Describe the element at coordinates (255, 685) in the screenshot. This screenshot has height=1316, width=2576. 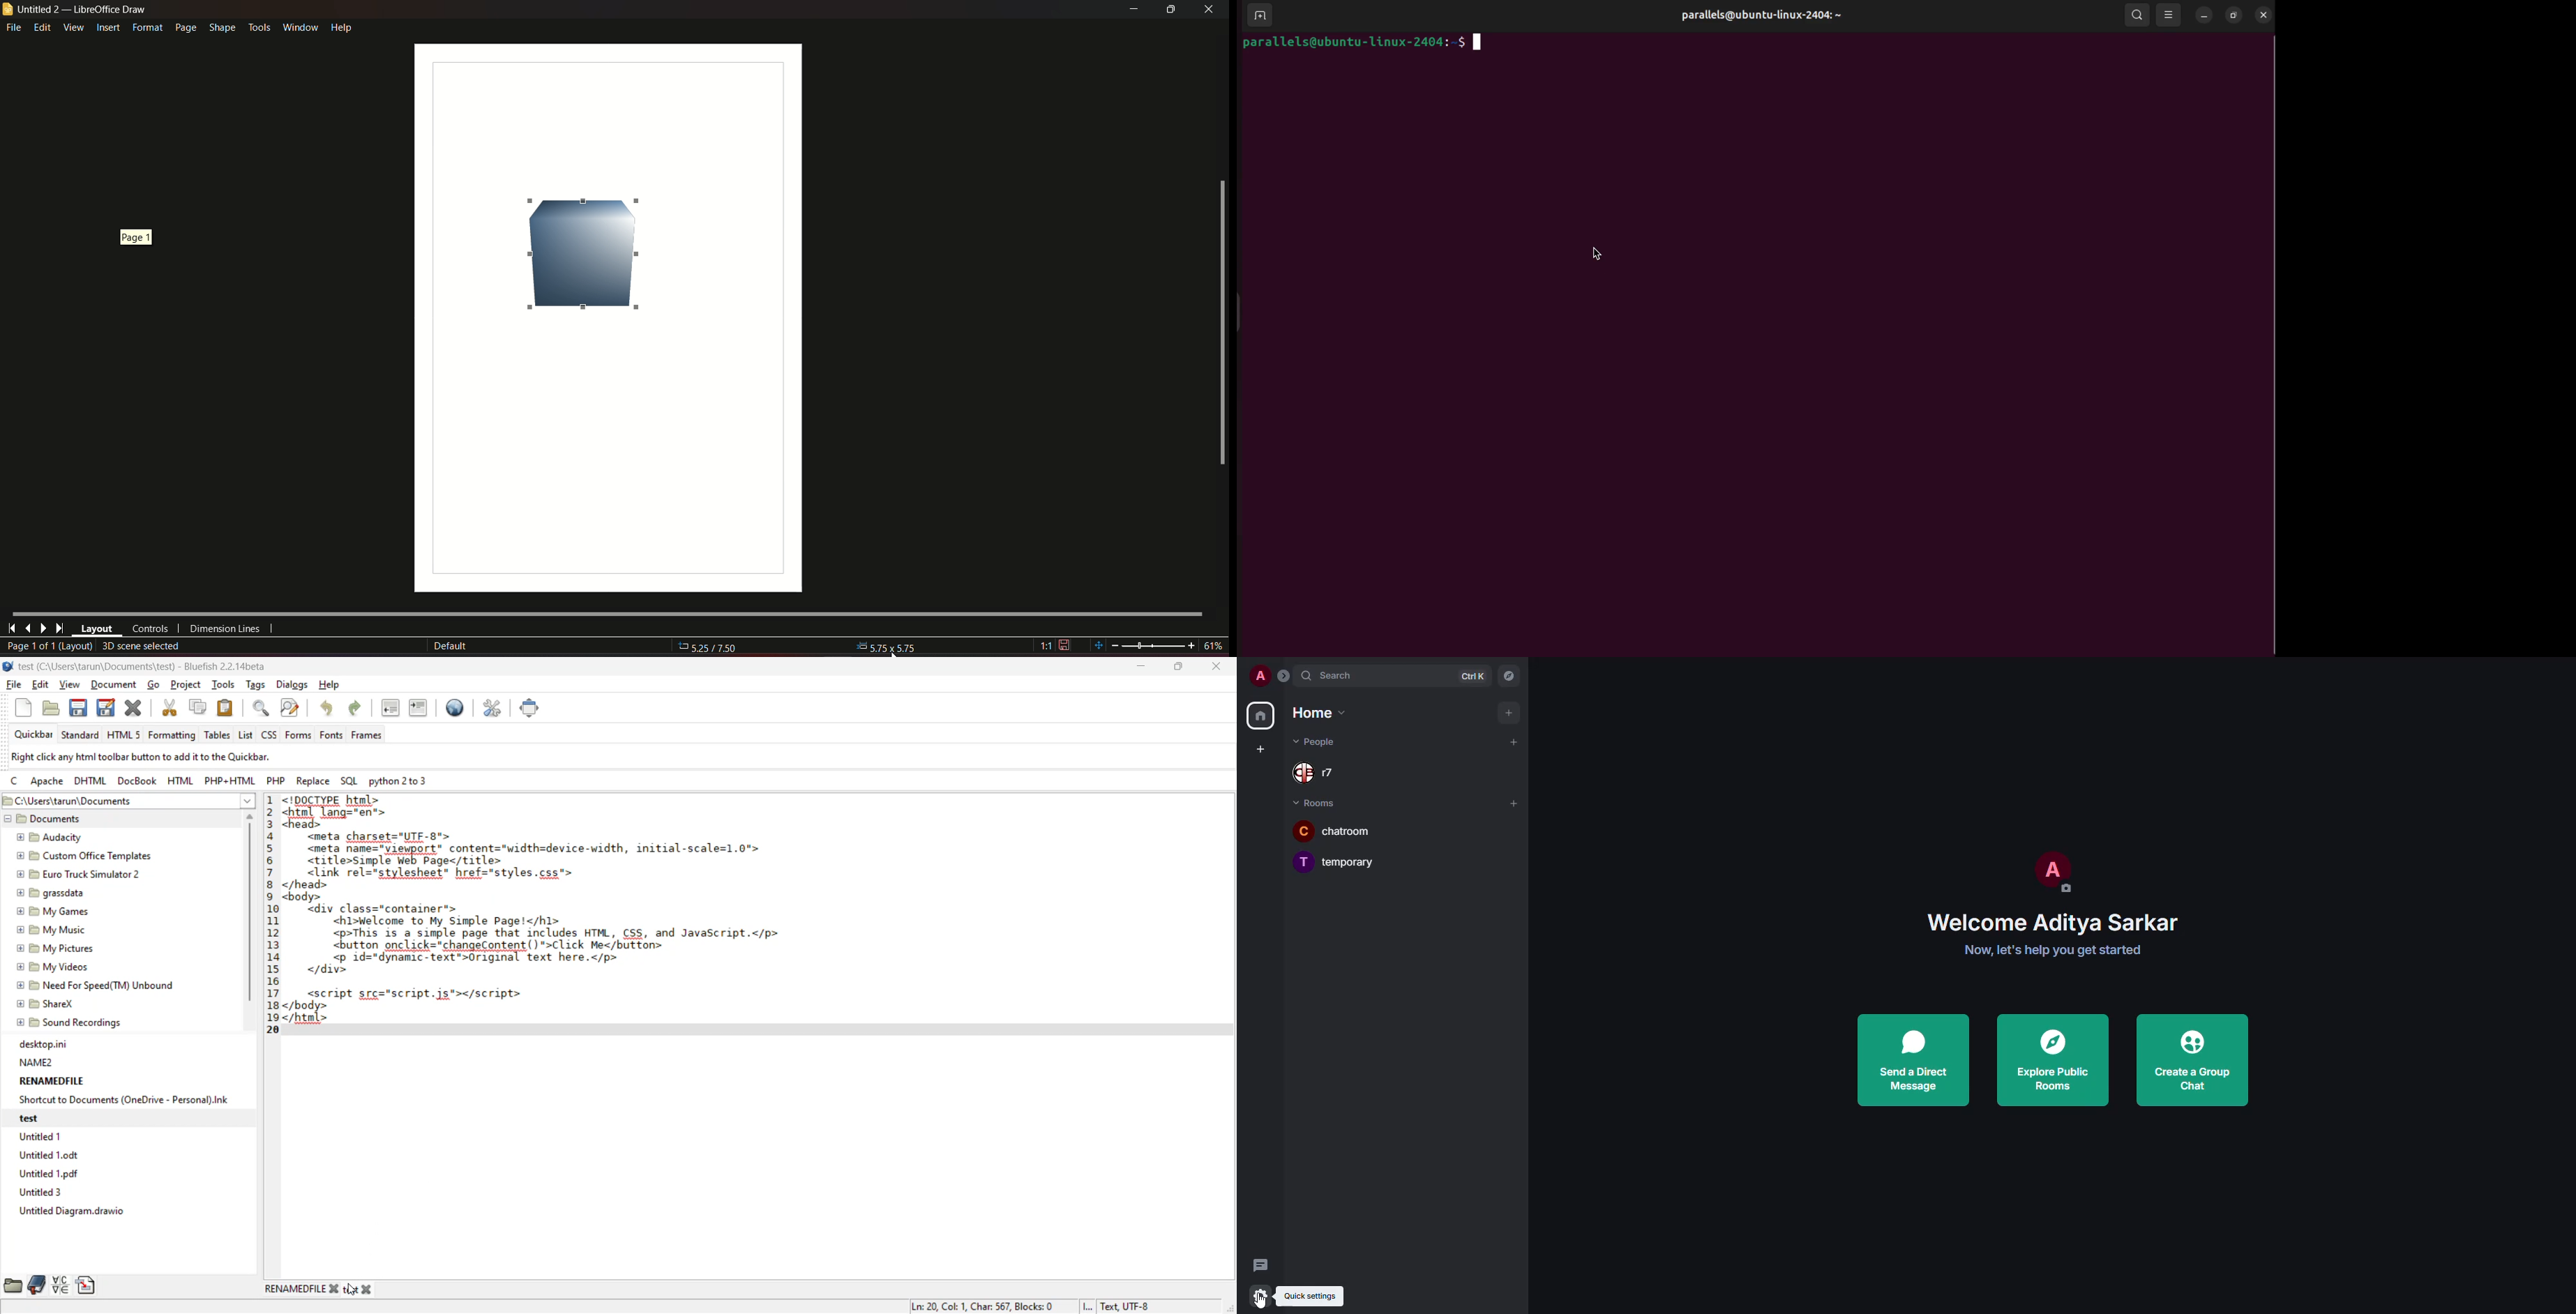
I see `tags` at that location.